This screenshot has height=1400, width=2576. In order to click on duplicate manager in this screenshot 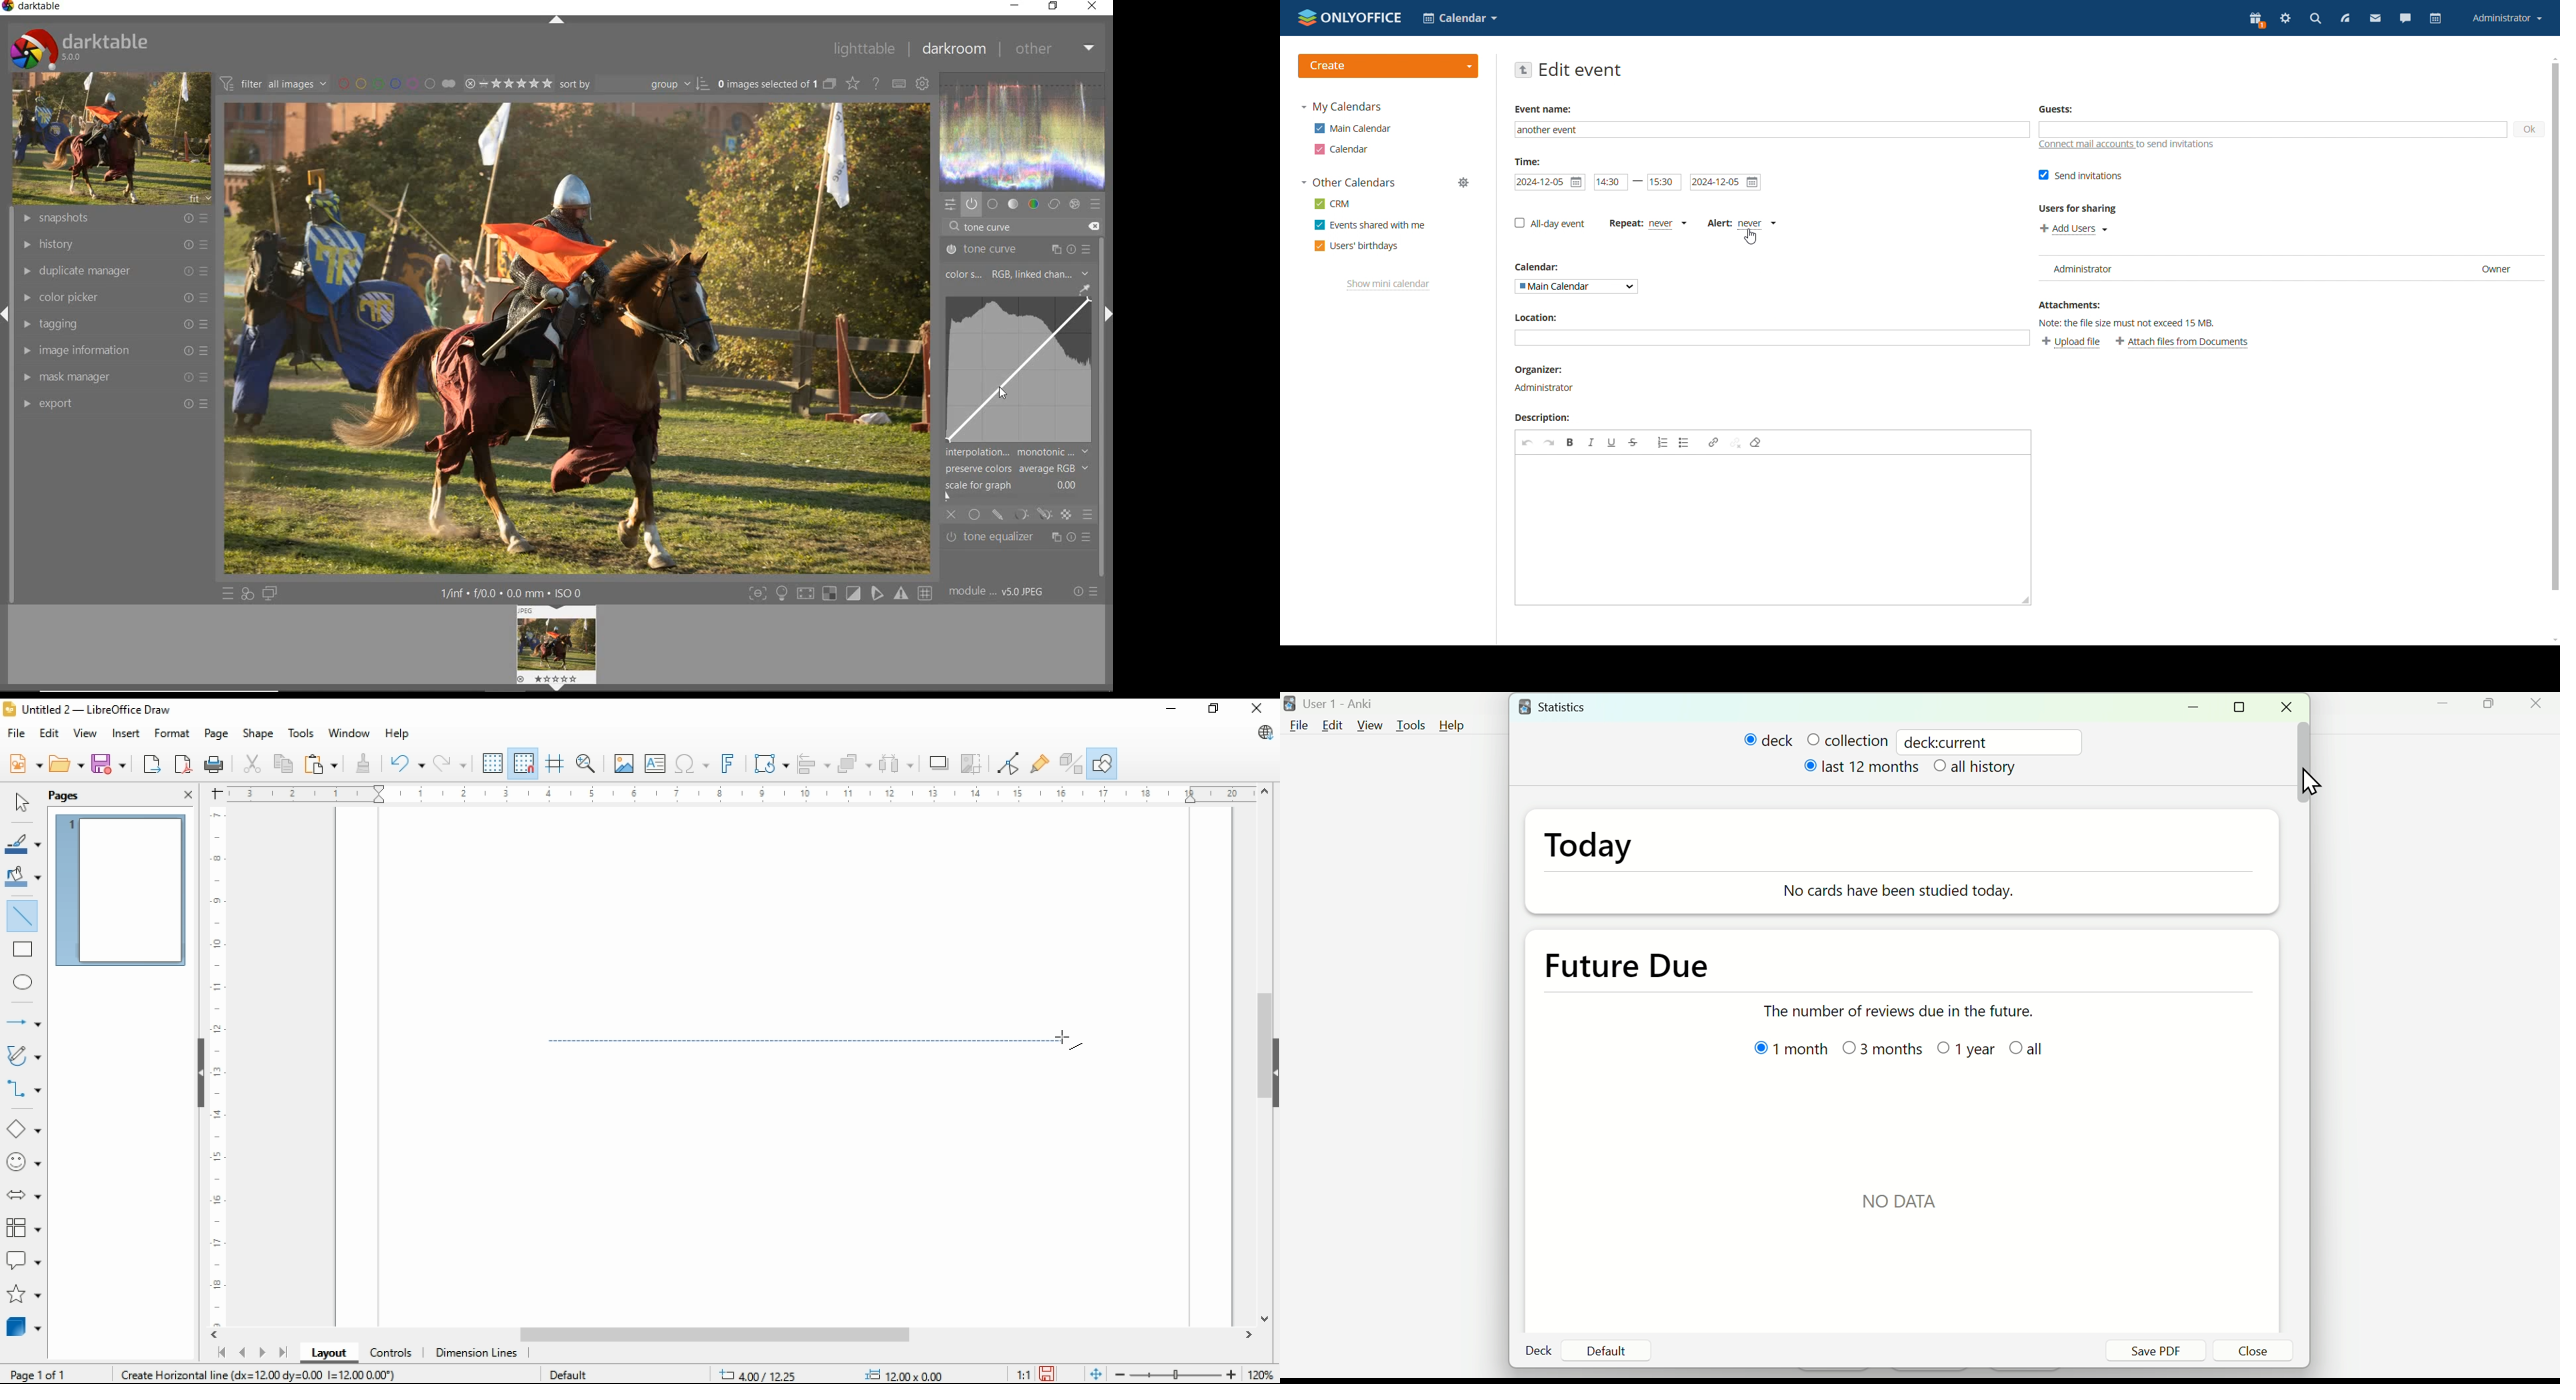, I will do `click(115, 270)`.